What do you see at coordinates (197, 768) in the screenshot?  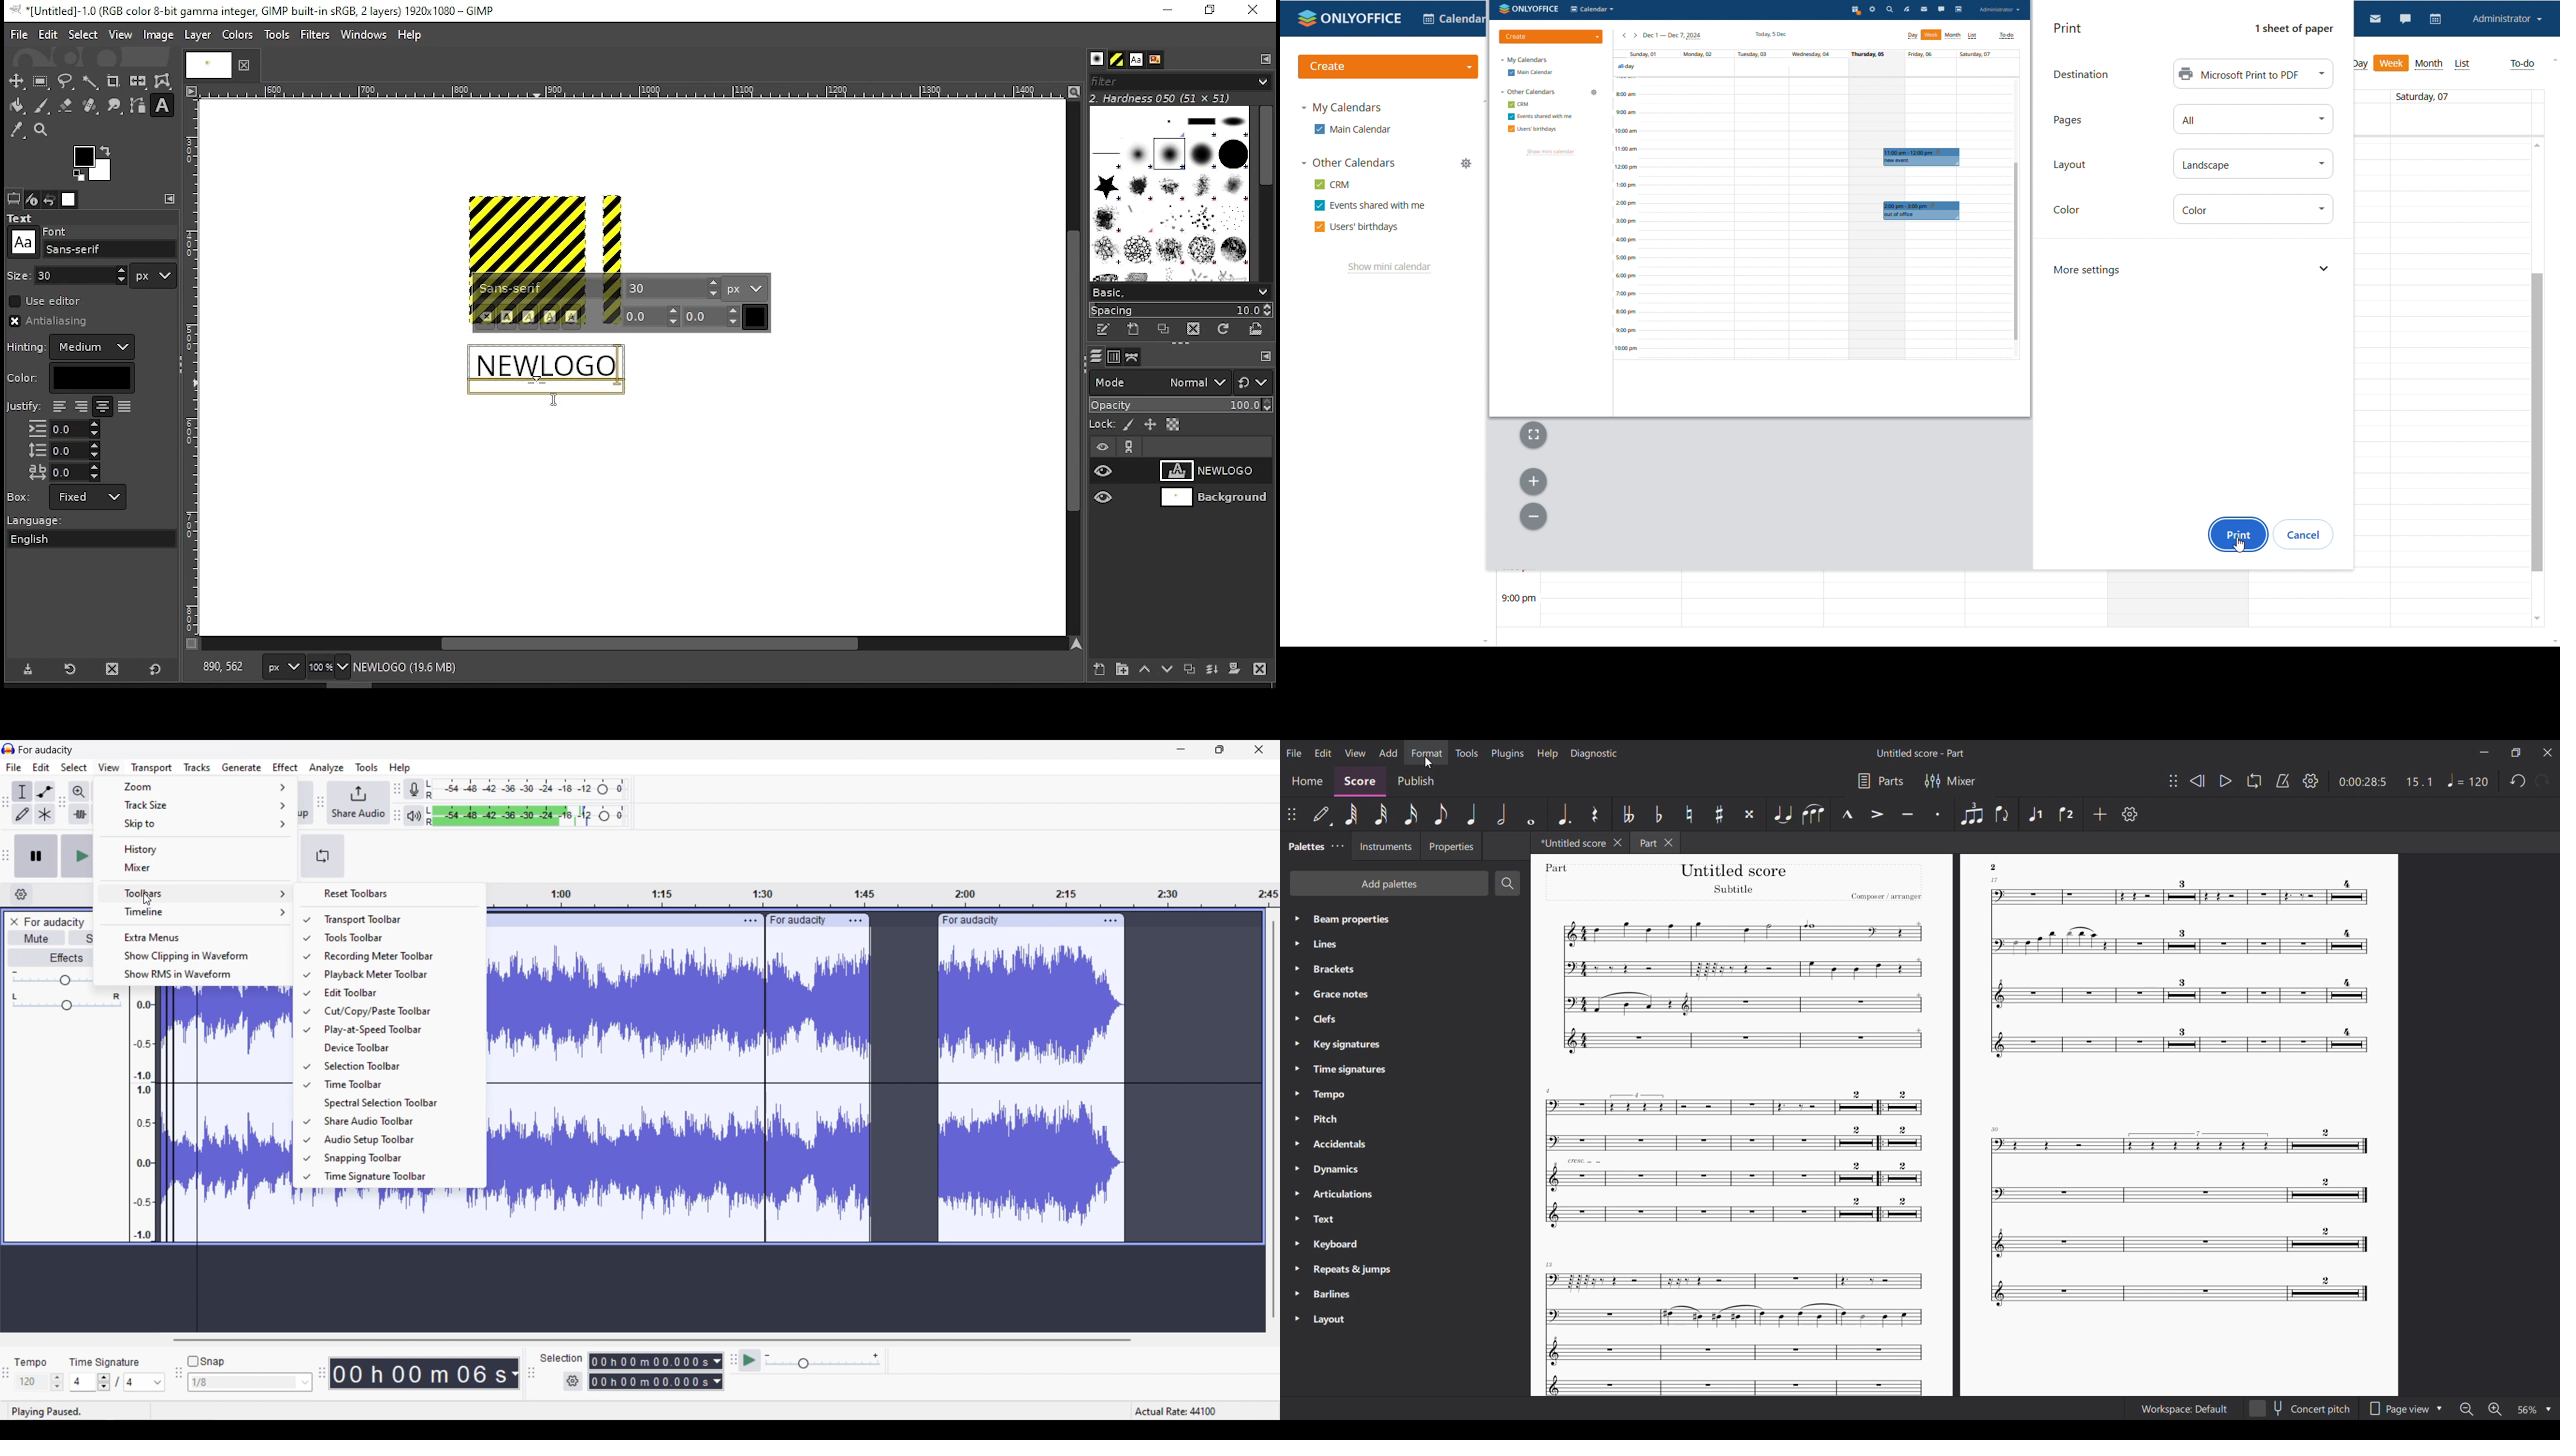 I see `Tracks menu` at bounding box center [197, 768].